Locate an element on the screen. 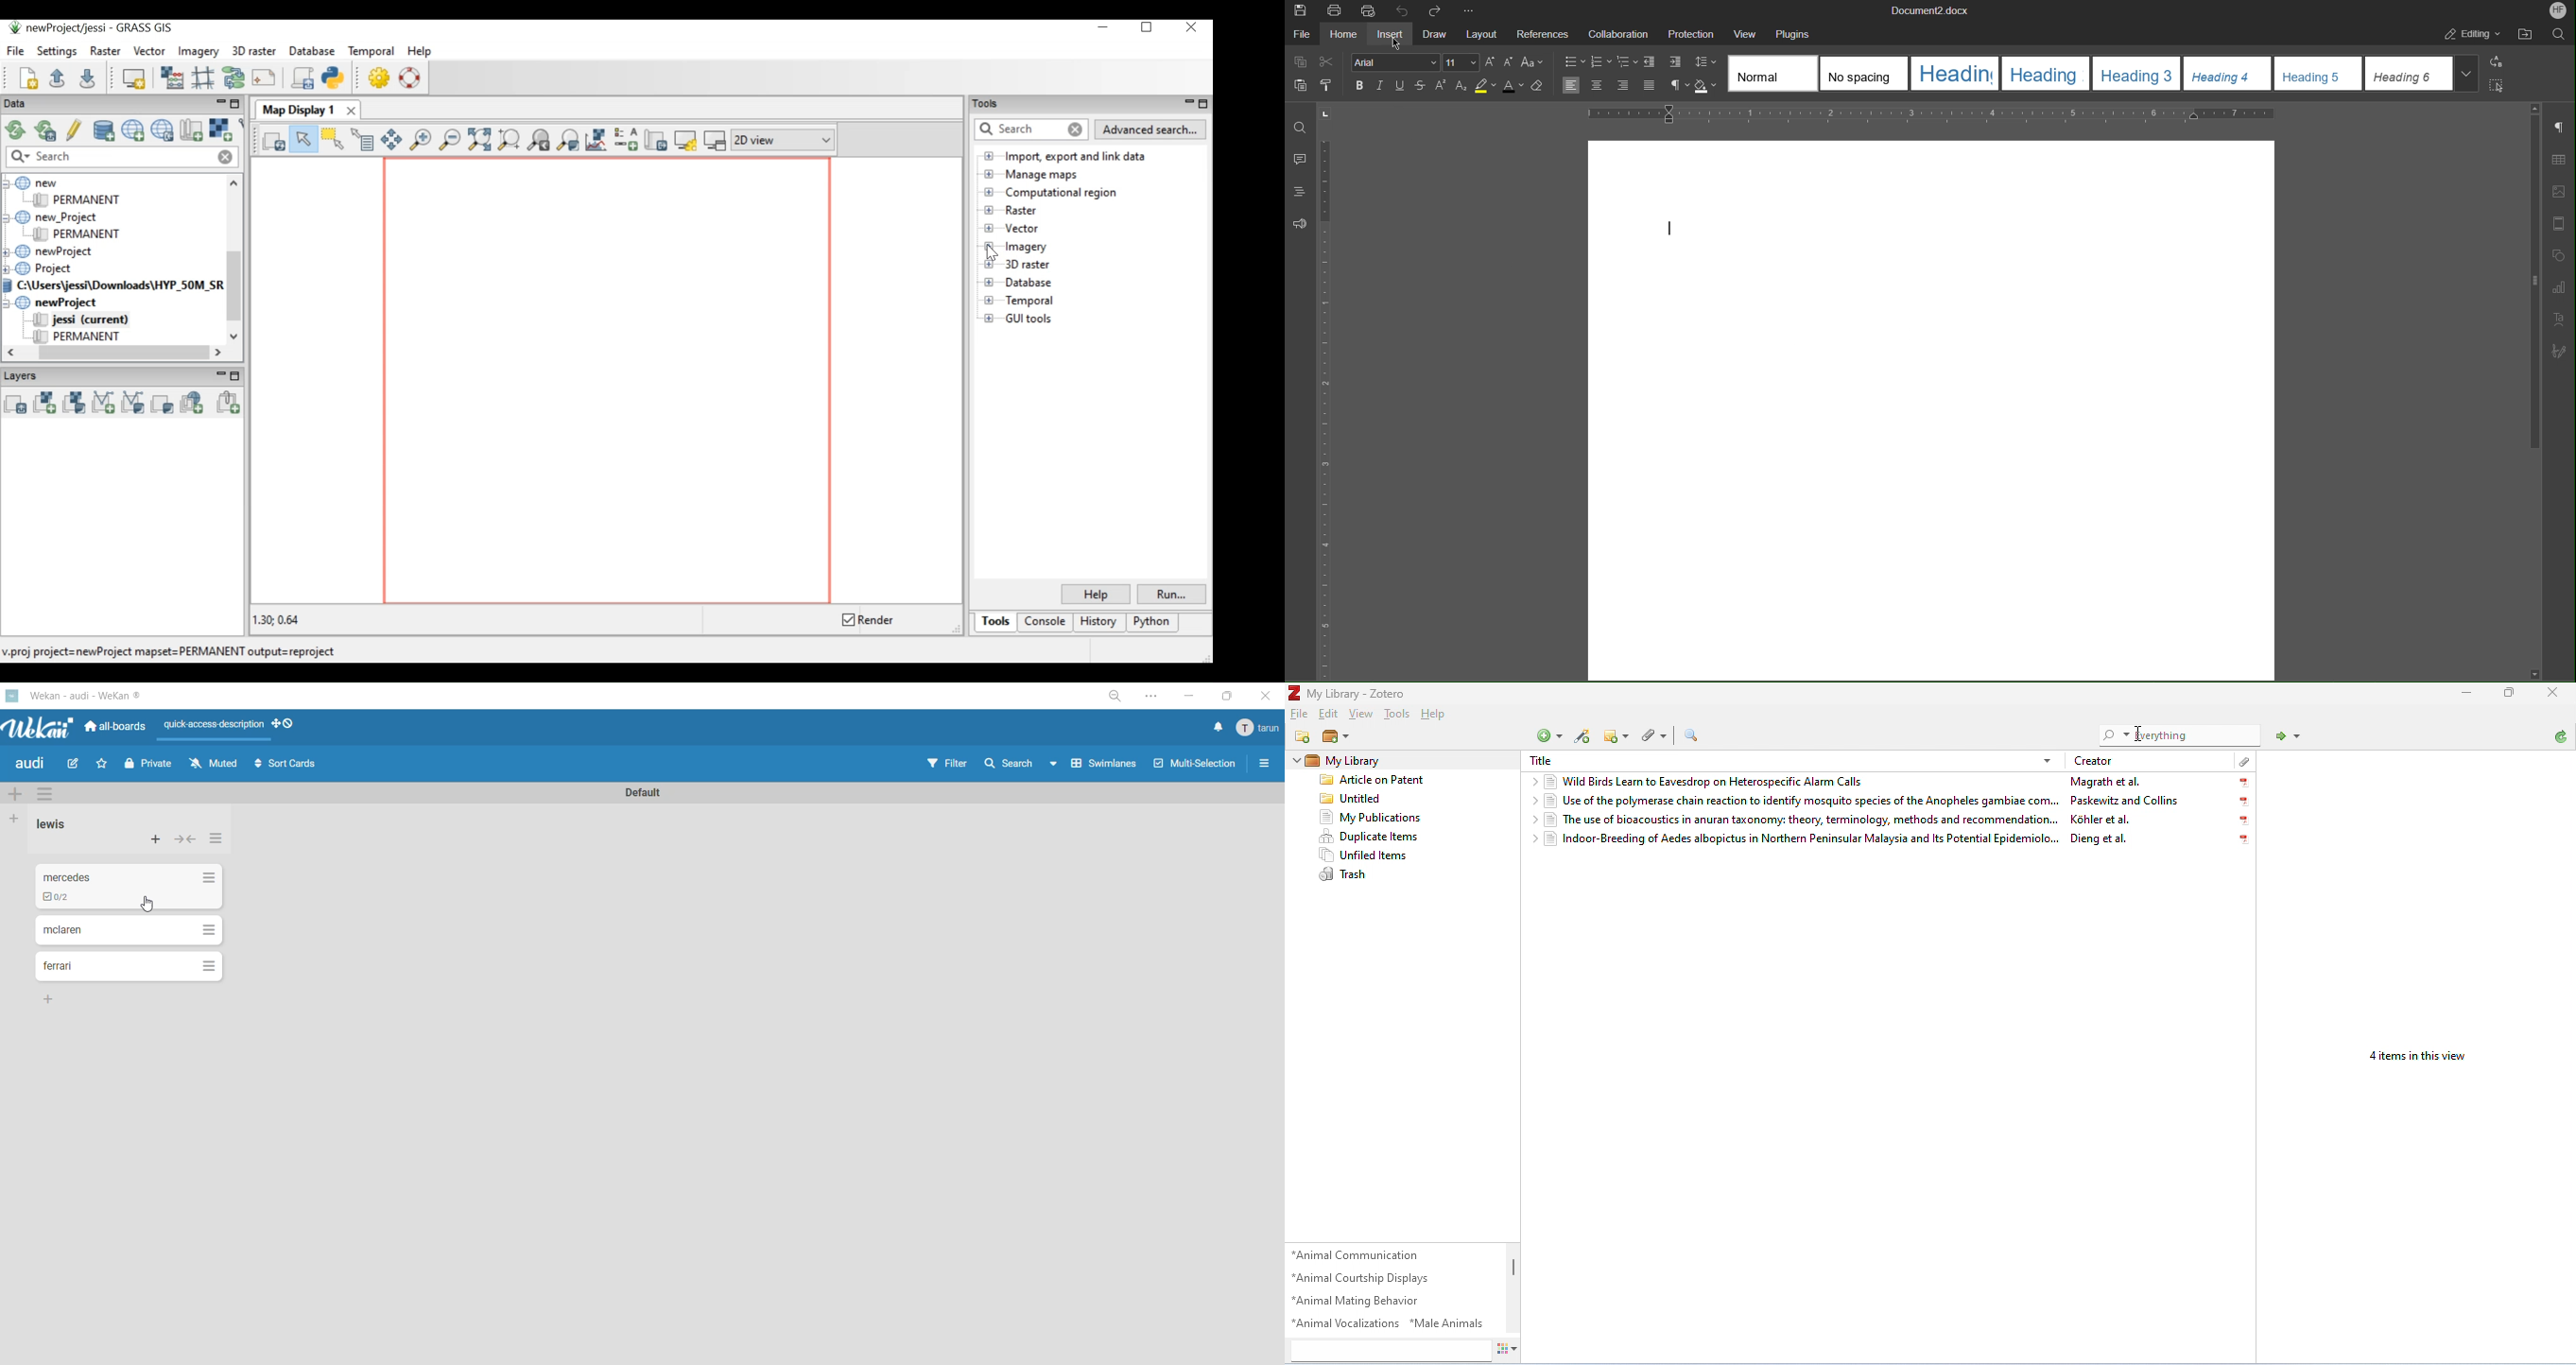 The width and height of the screenshot is (2576, 1372). Text Color is located at coordinates (1514, 86).